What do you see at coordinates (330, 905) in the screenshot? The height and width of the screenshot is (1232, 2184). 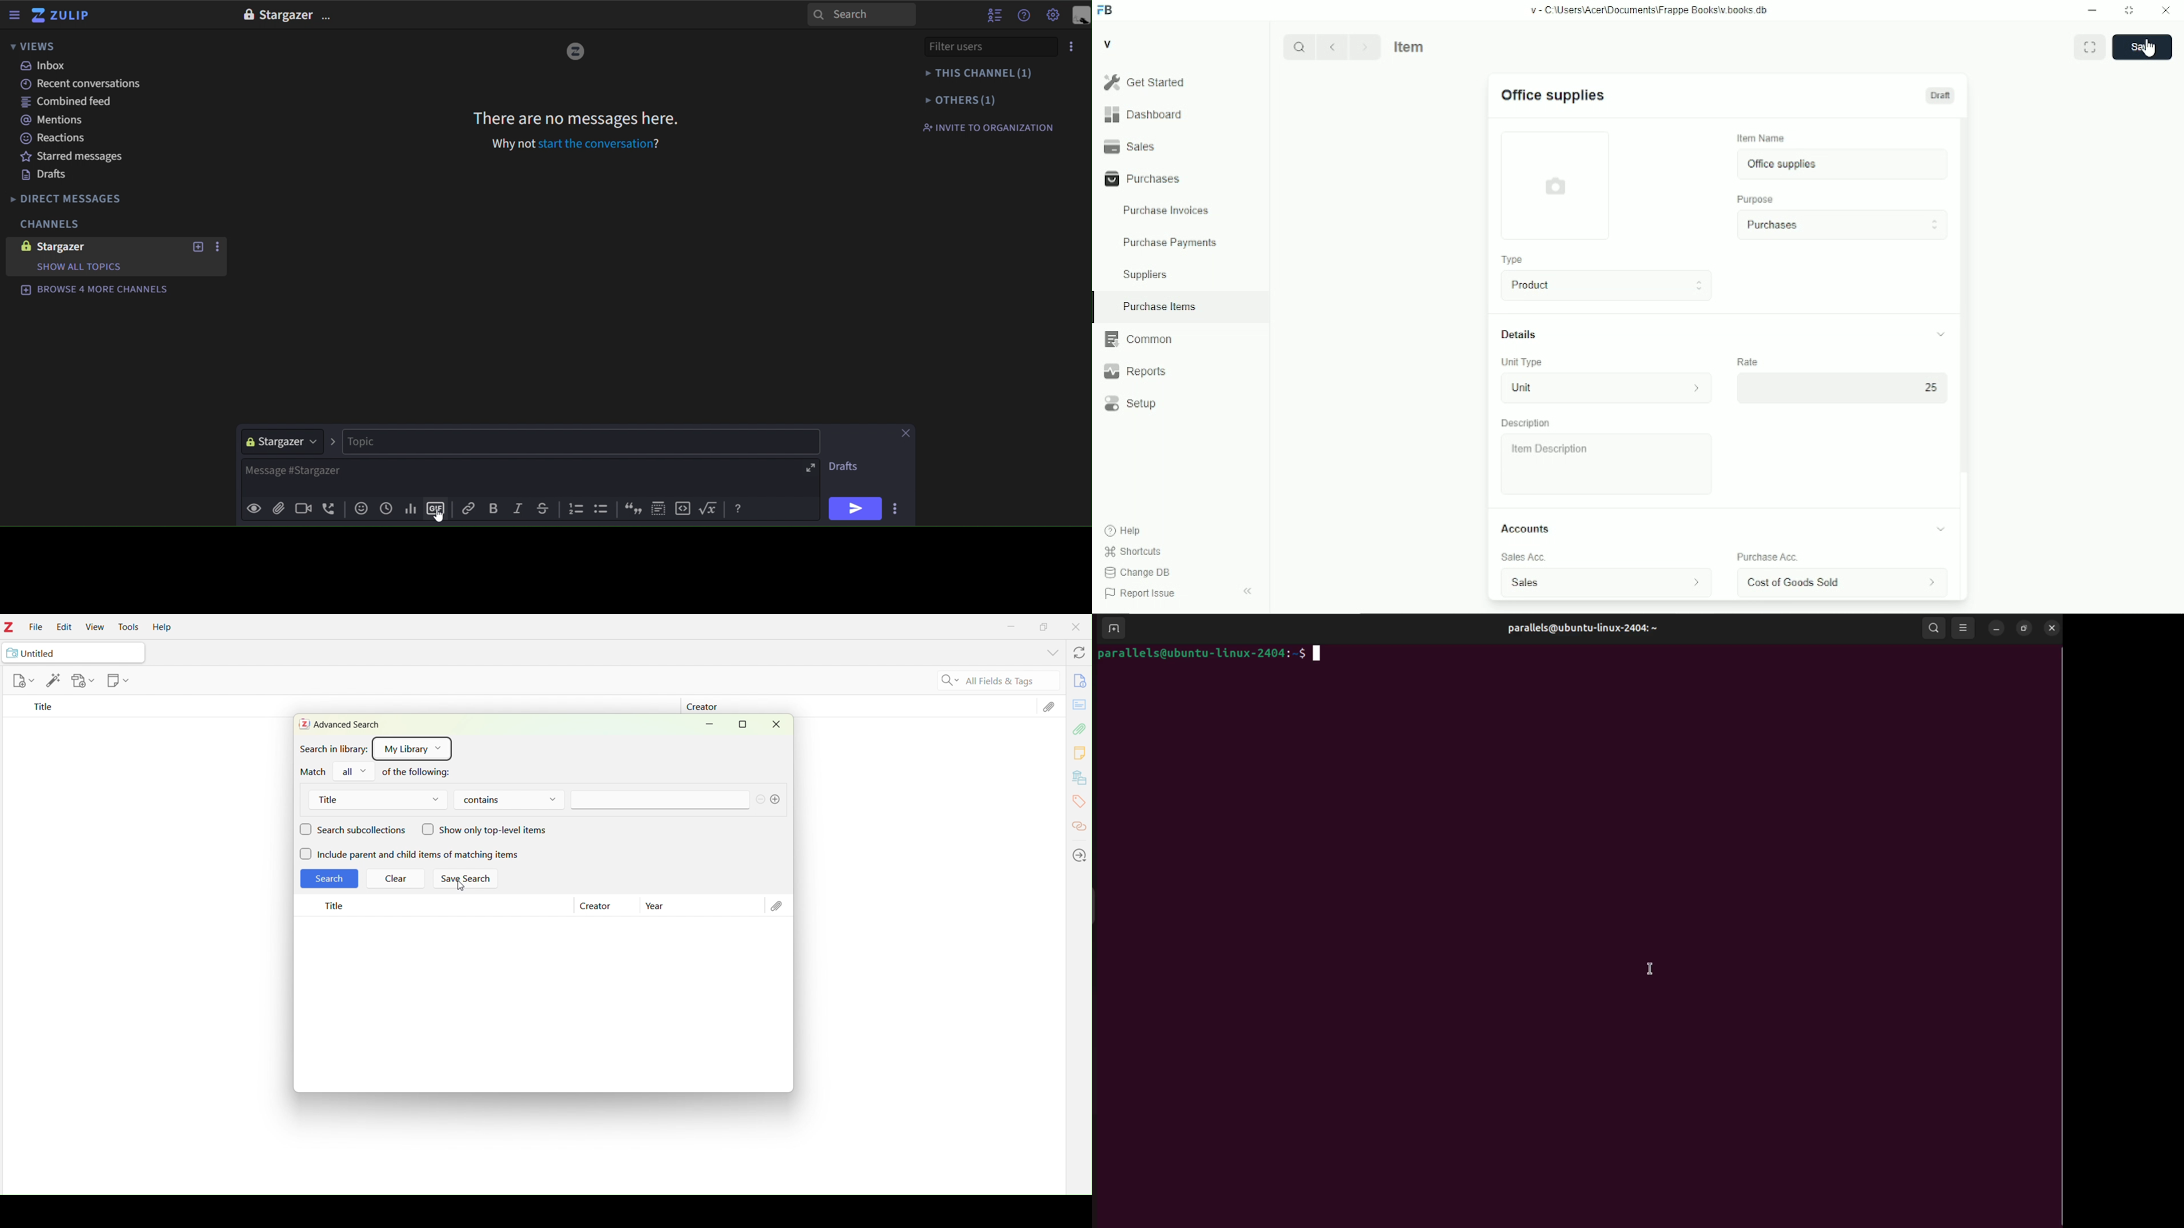 I see `Title` at bounding box center [330, 905].